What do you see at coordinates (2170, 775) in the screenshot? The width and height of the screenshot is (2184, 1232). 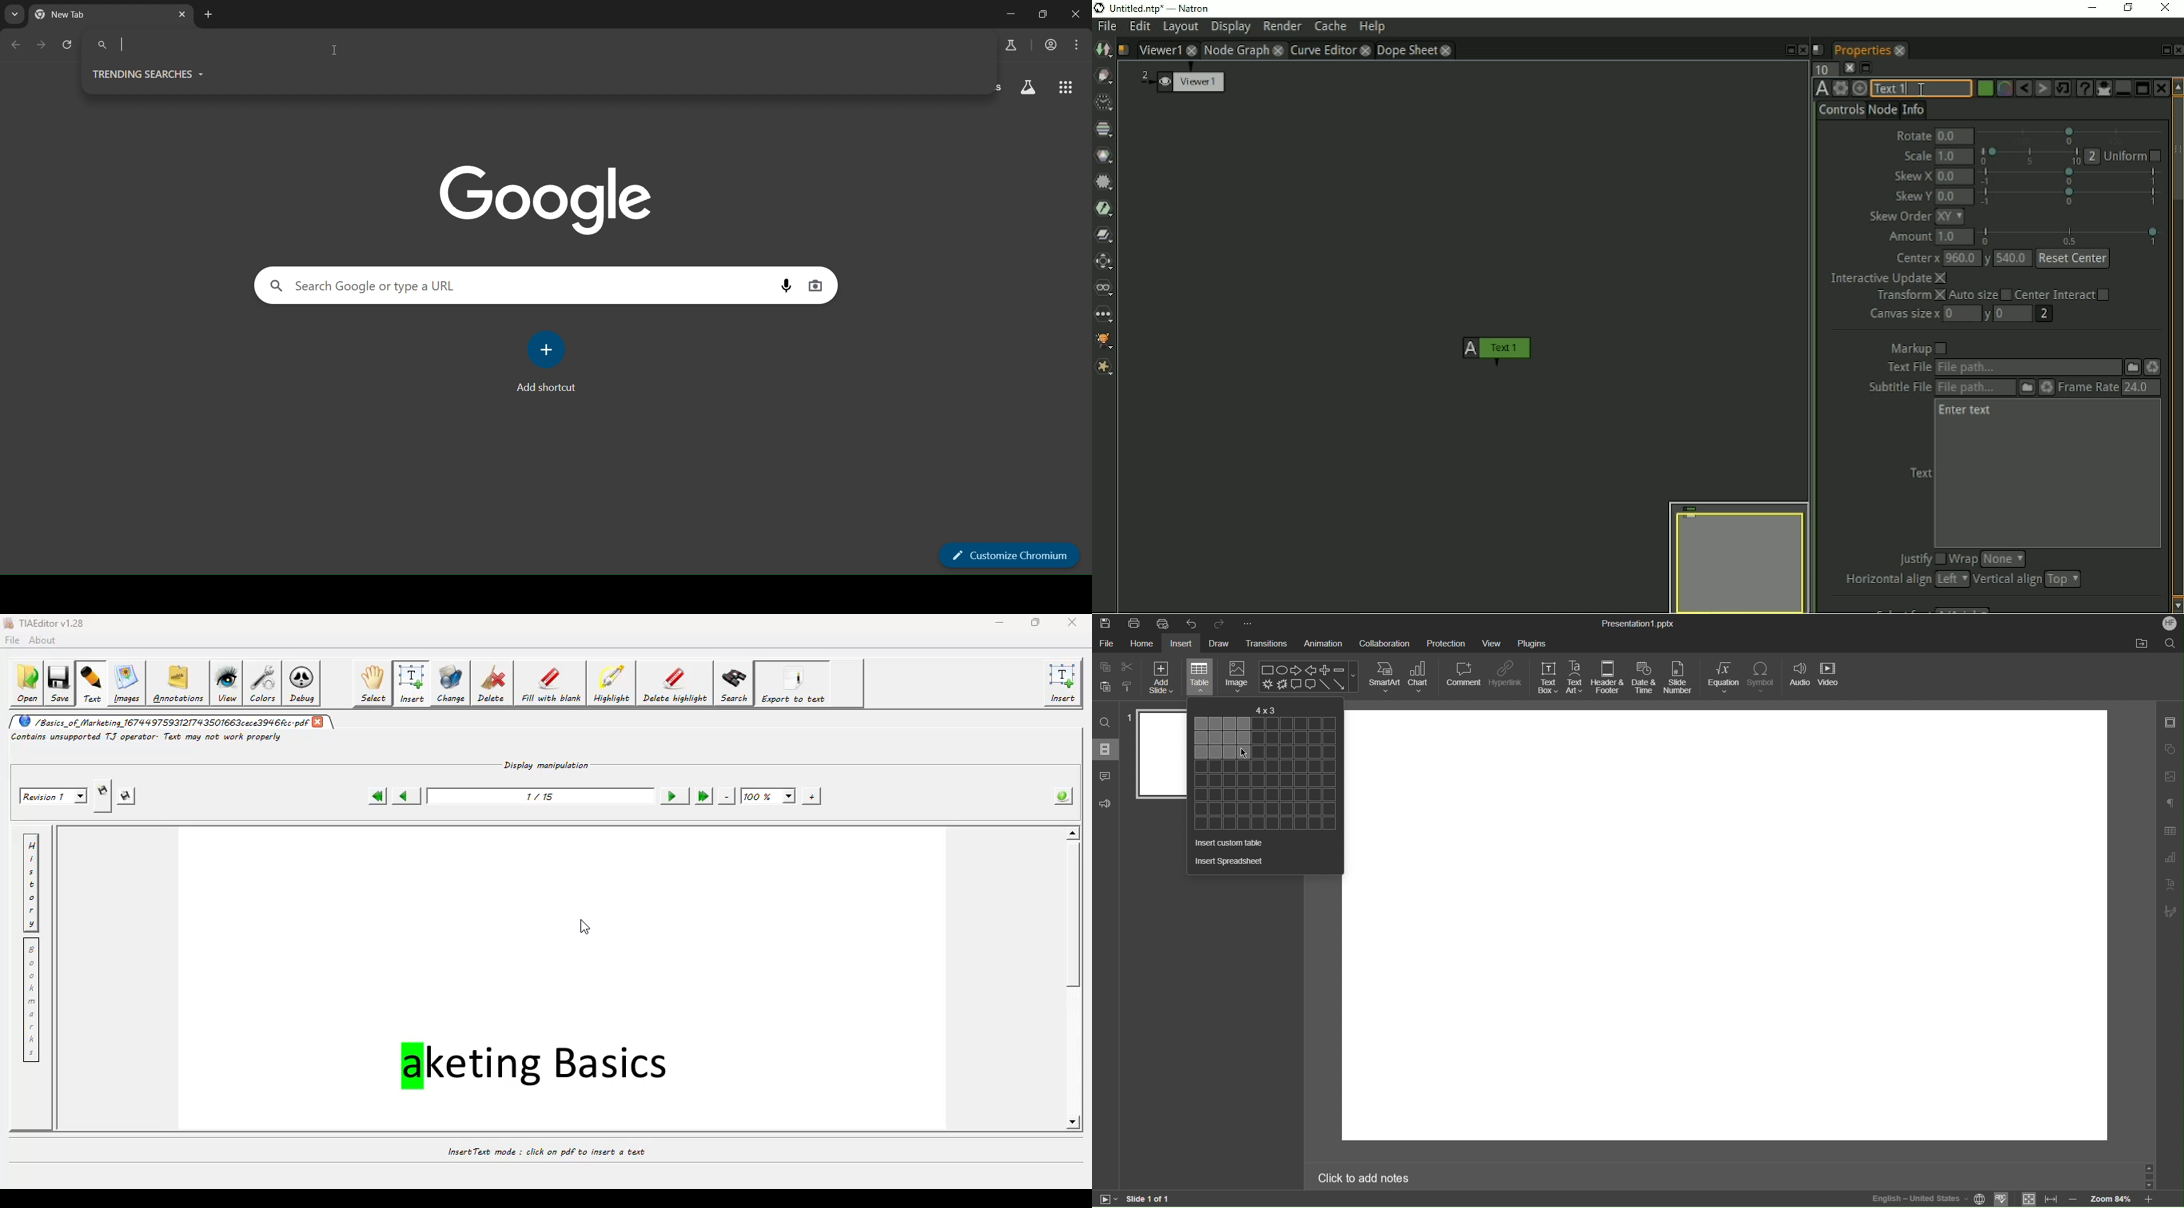 I see `Image Settings` at bounding box center [2170, 775].